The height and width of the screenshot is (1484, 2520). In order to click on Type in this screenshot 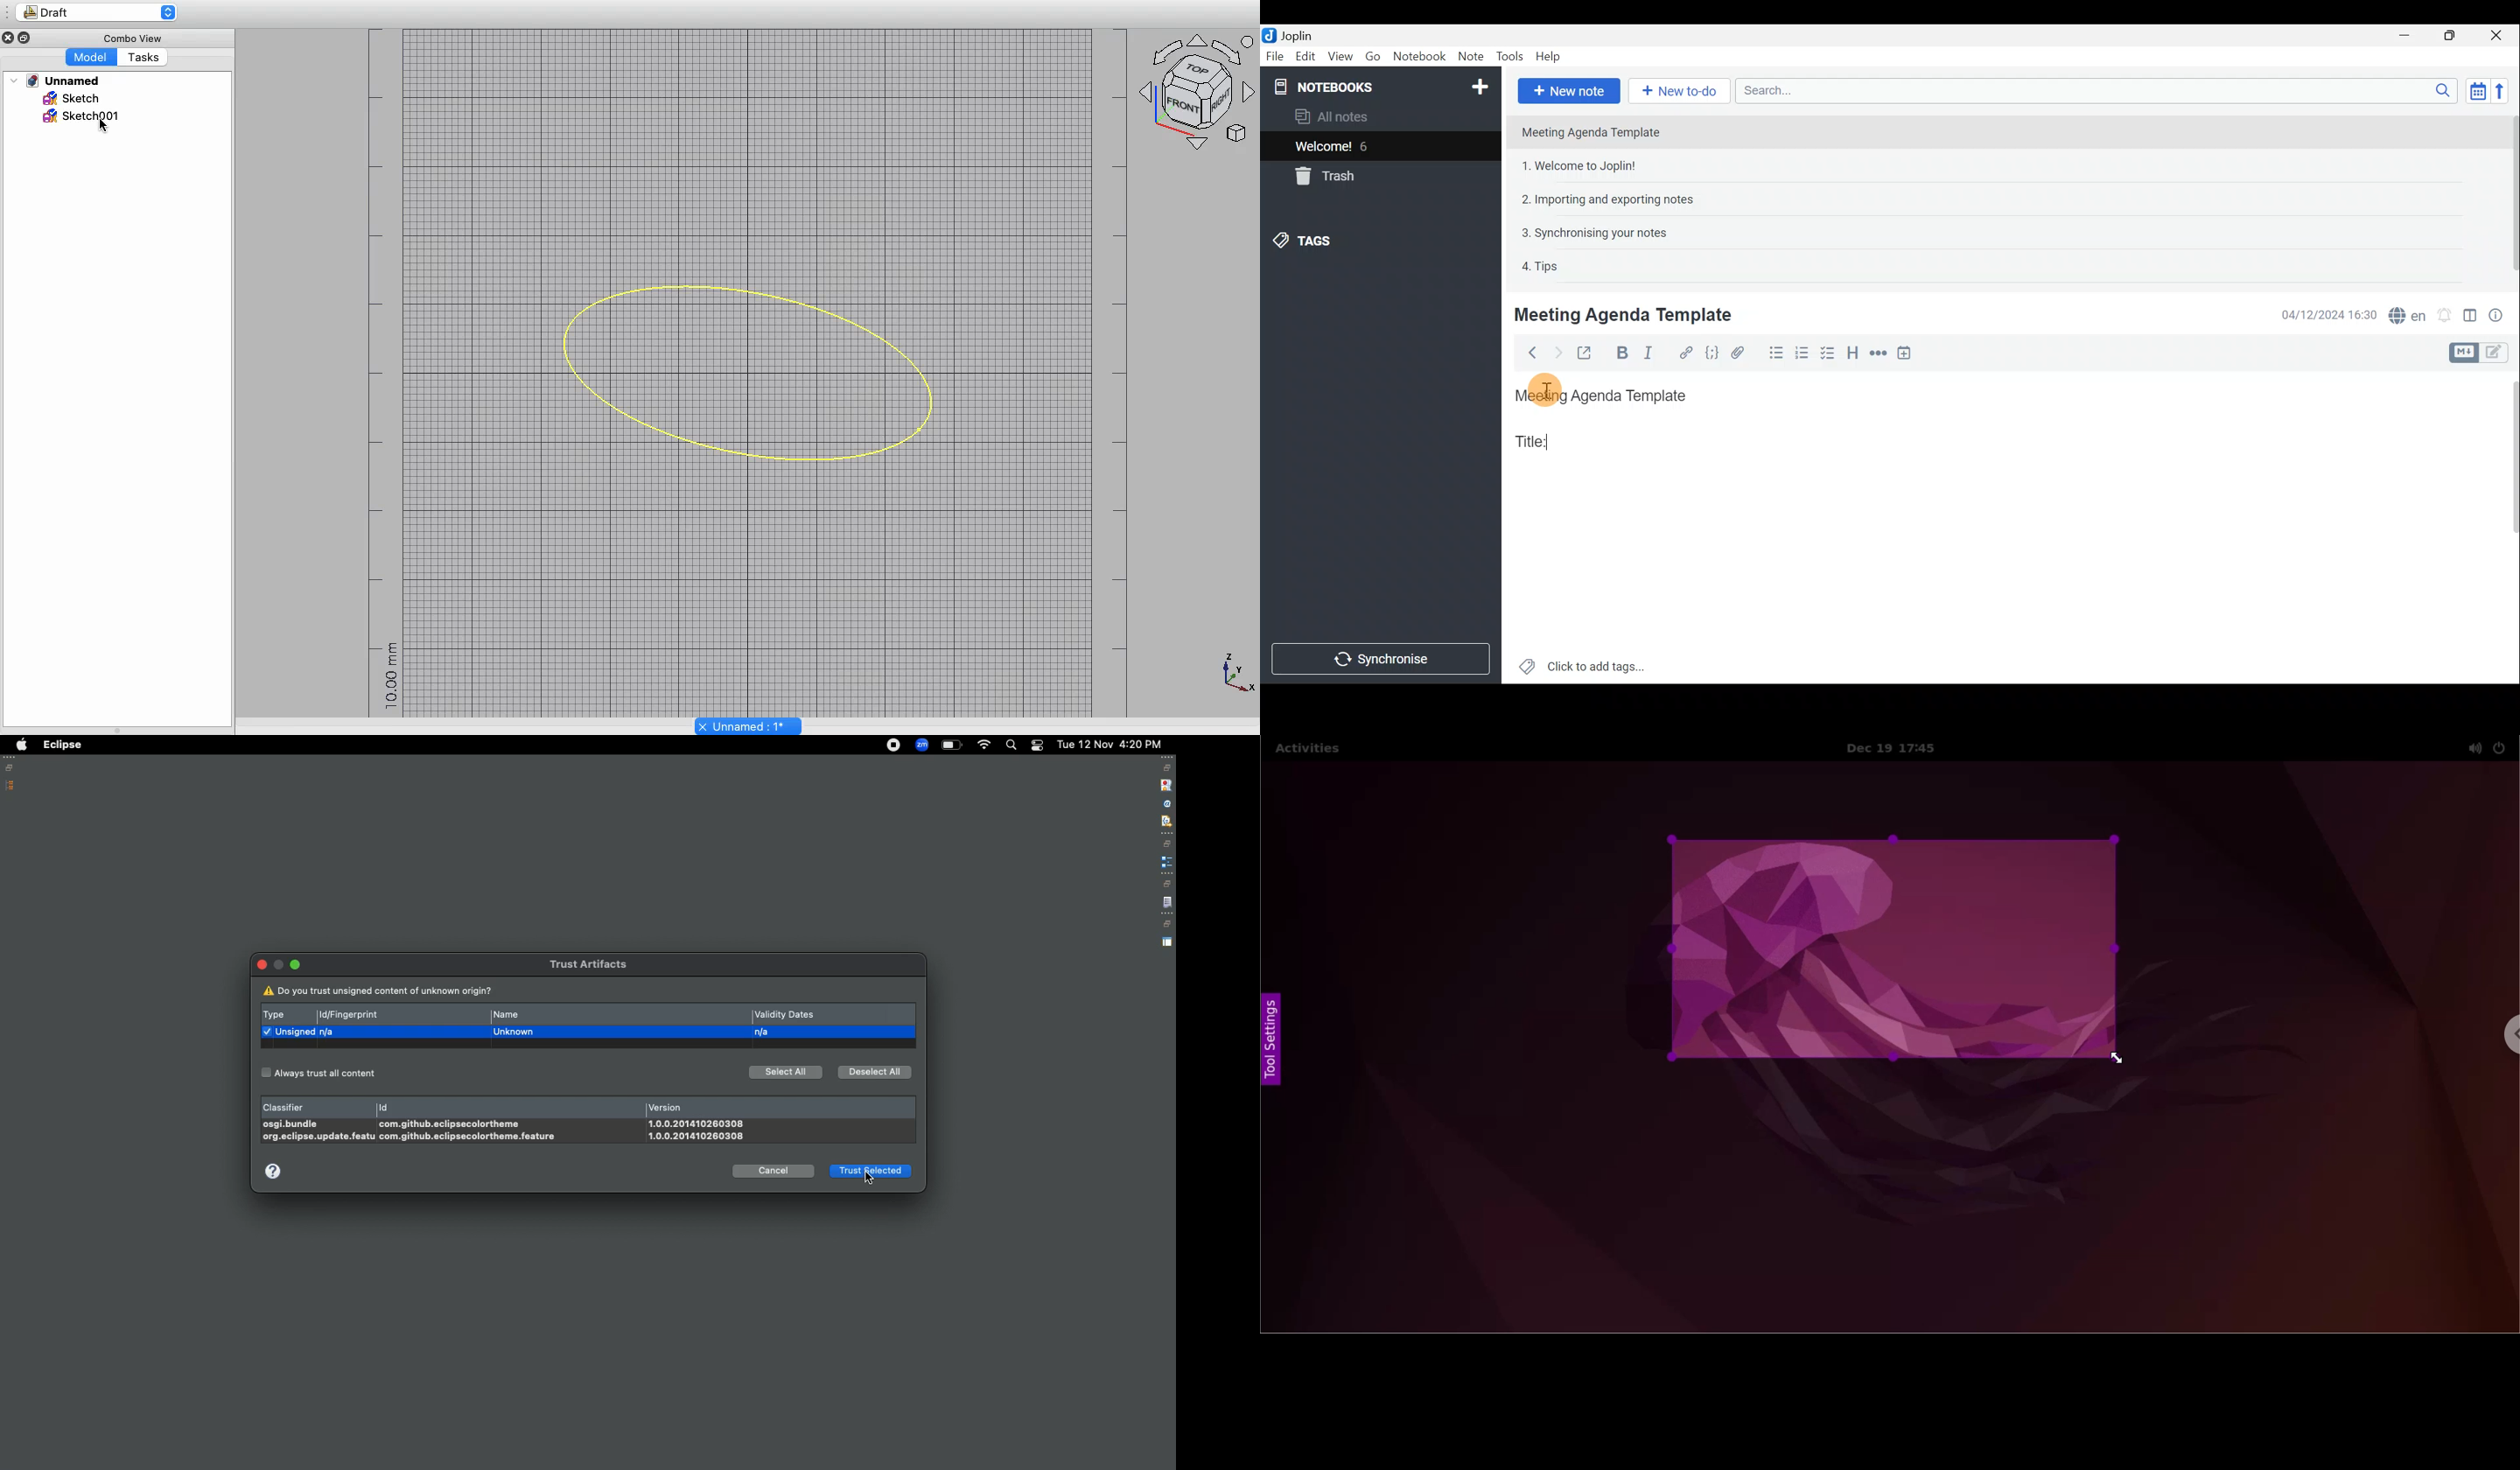, I will do `click(279, 1013)`.